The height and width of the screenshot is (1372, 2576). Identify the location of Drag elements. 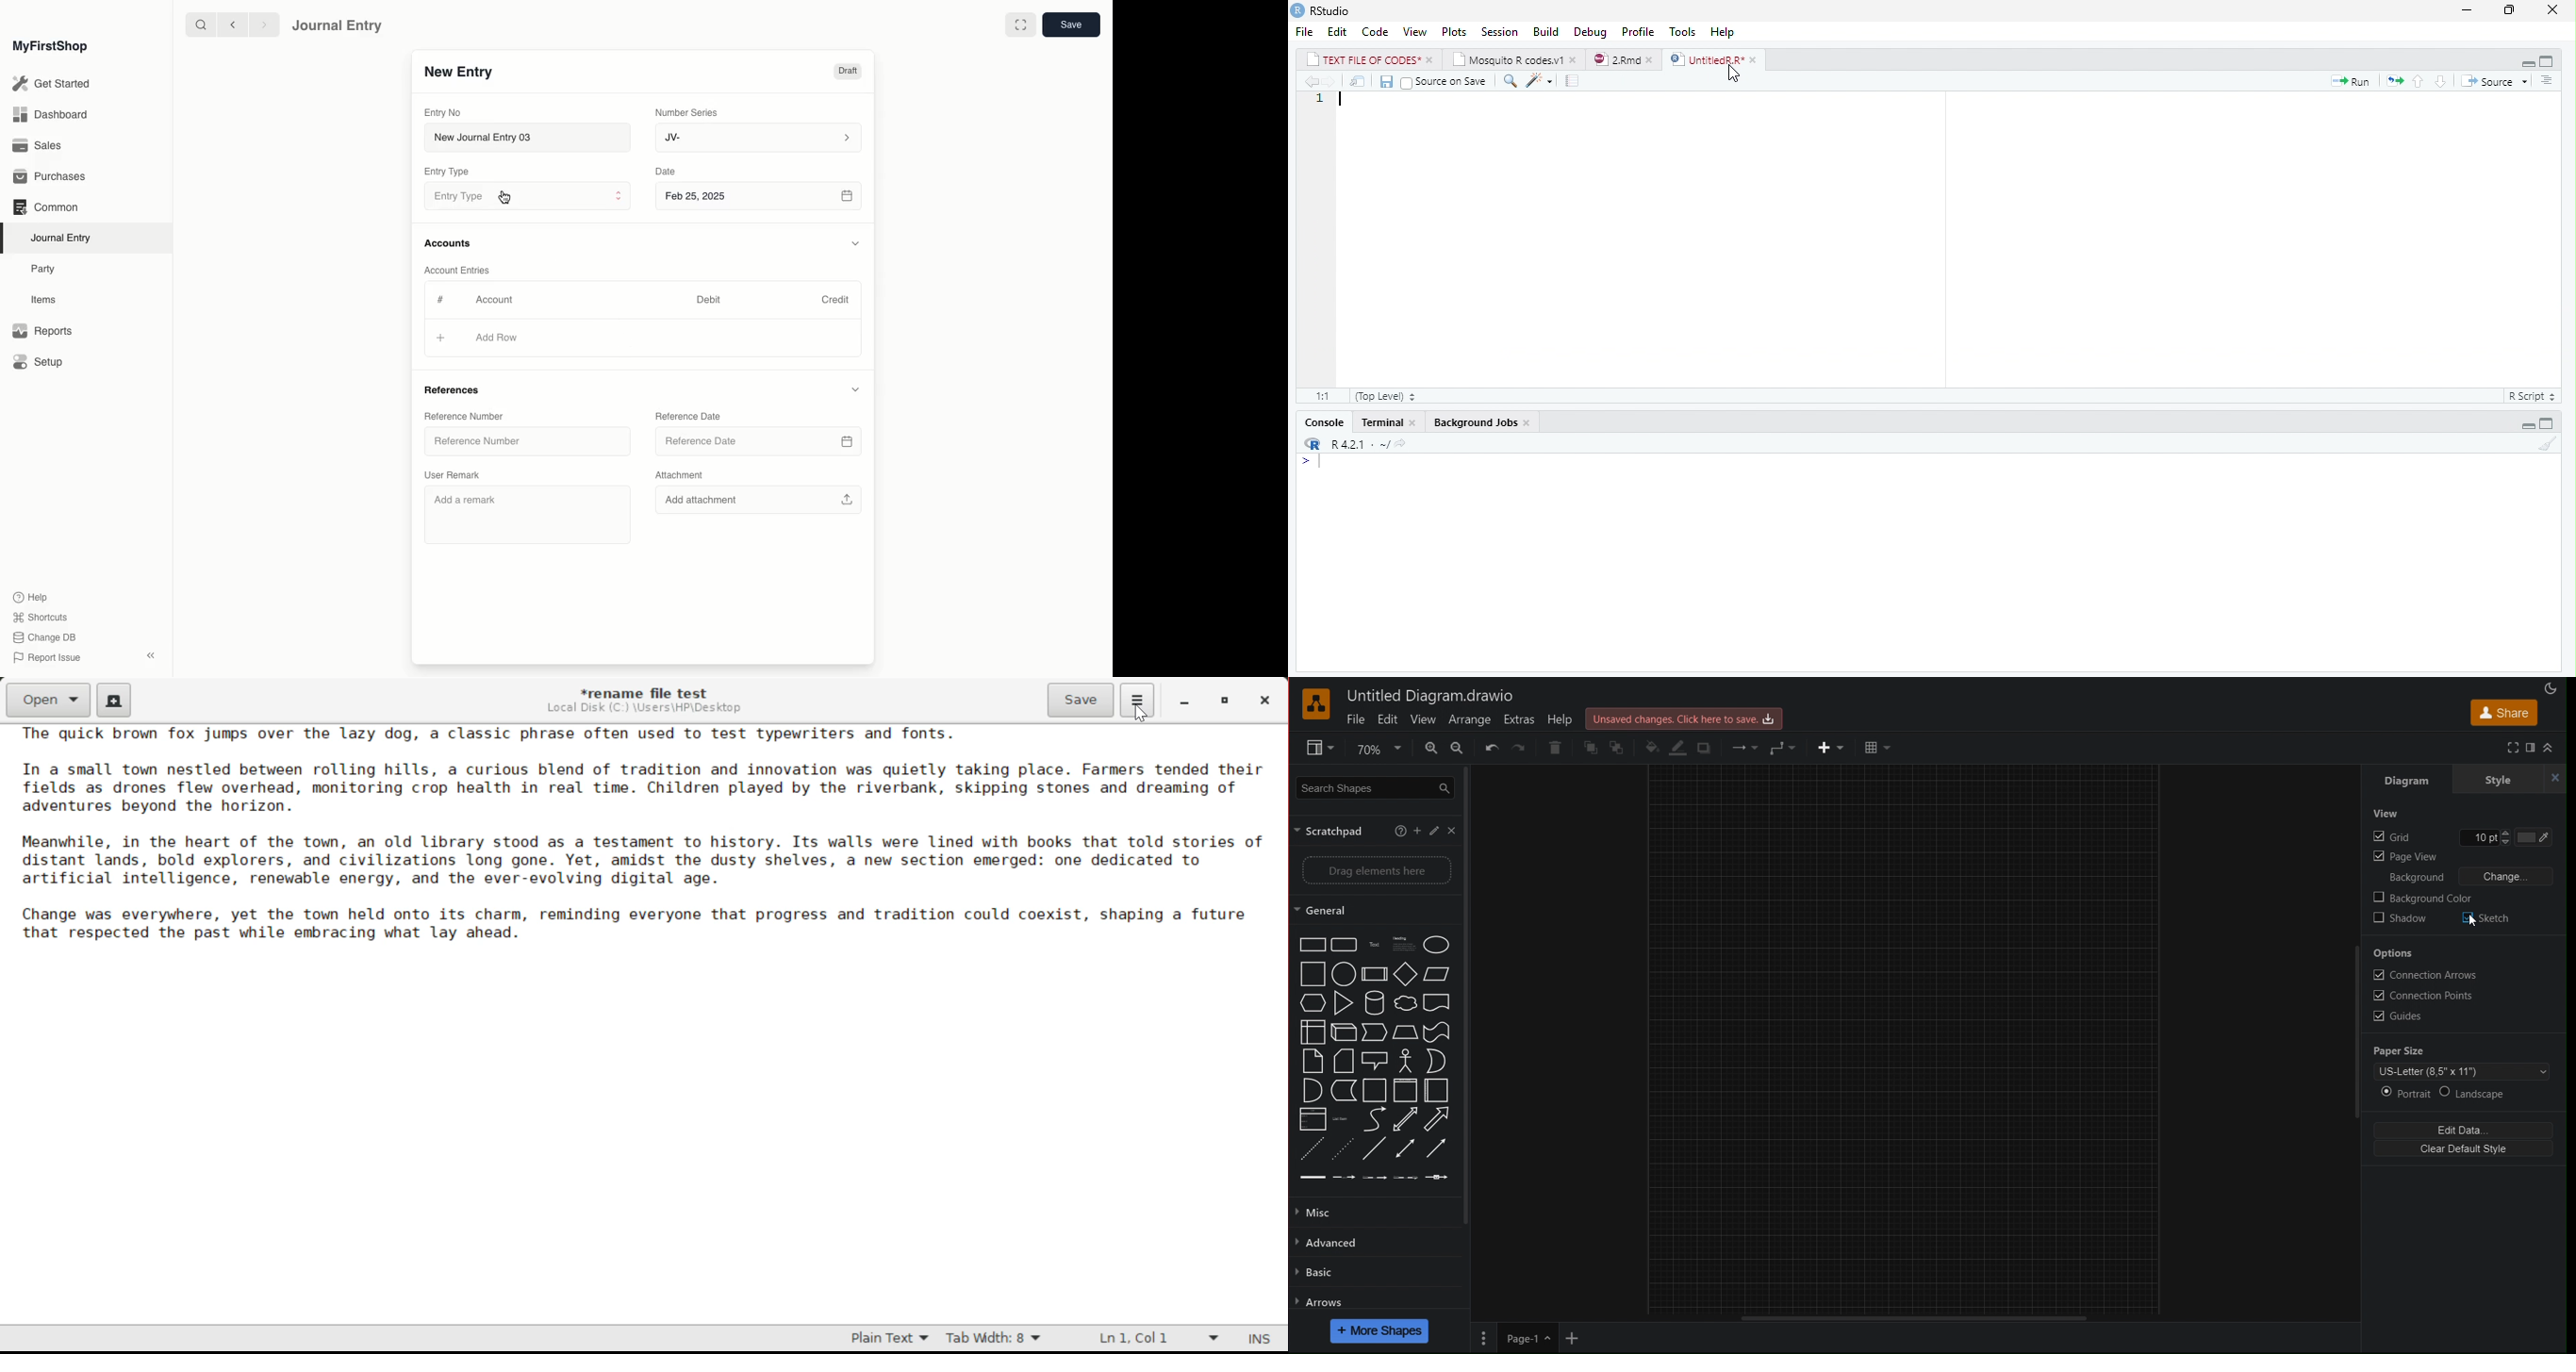
(1369, 872).